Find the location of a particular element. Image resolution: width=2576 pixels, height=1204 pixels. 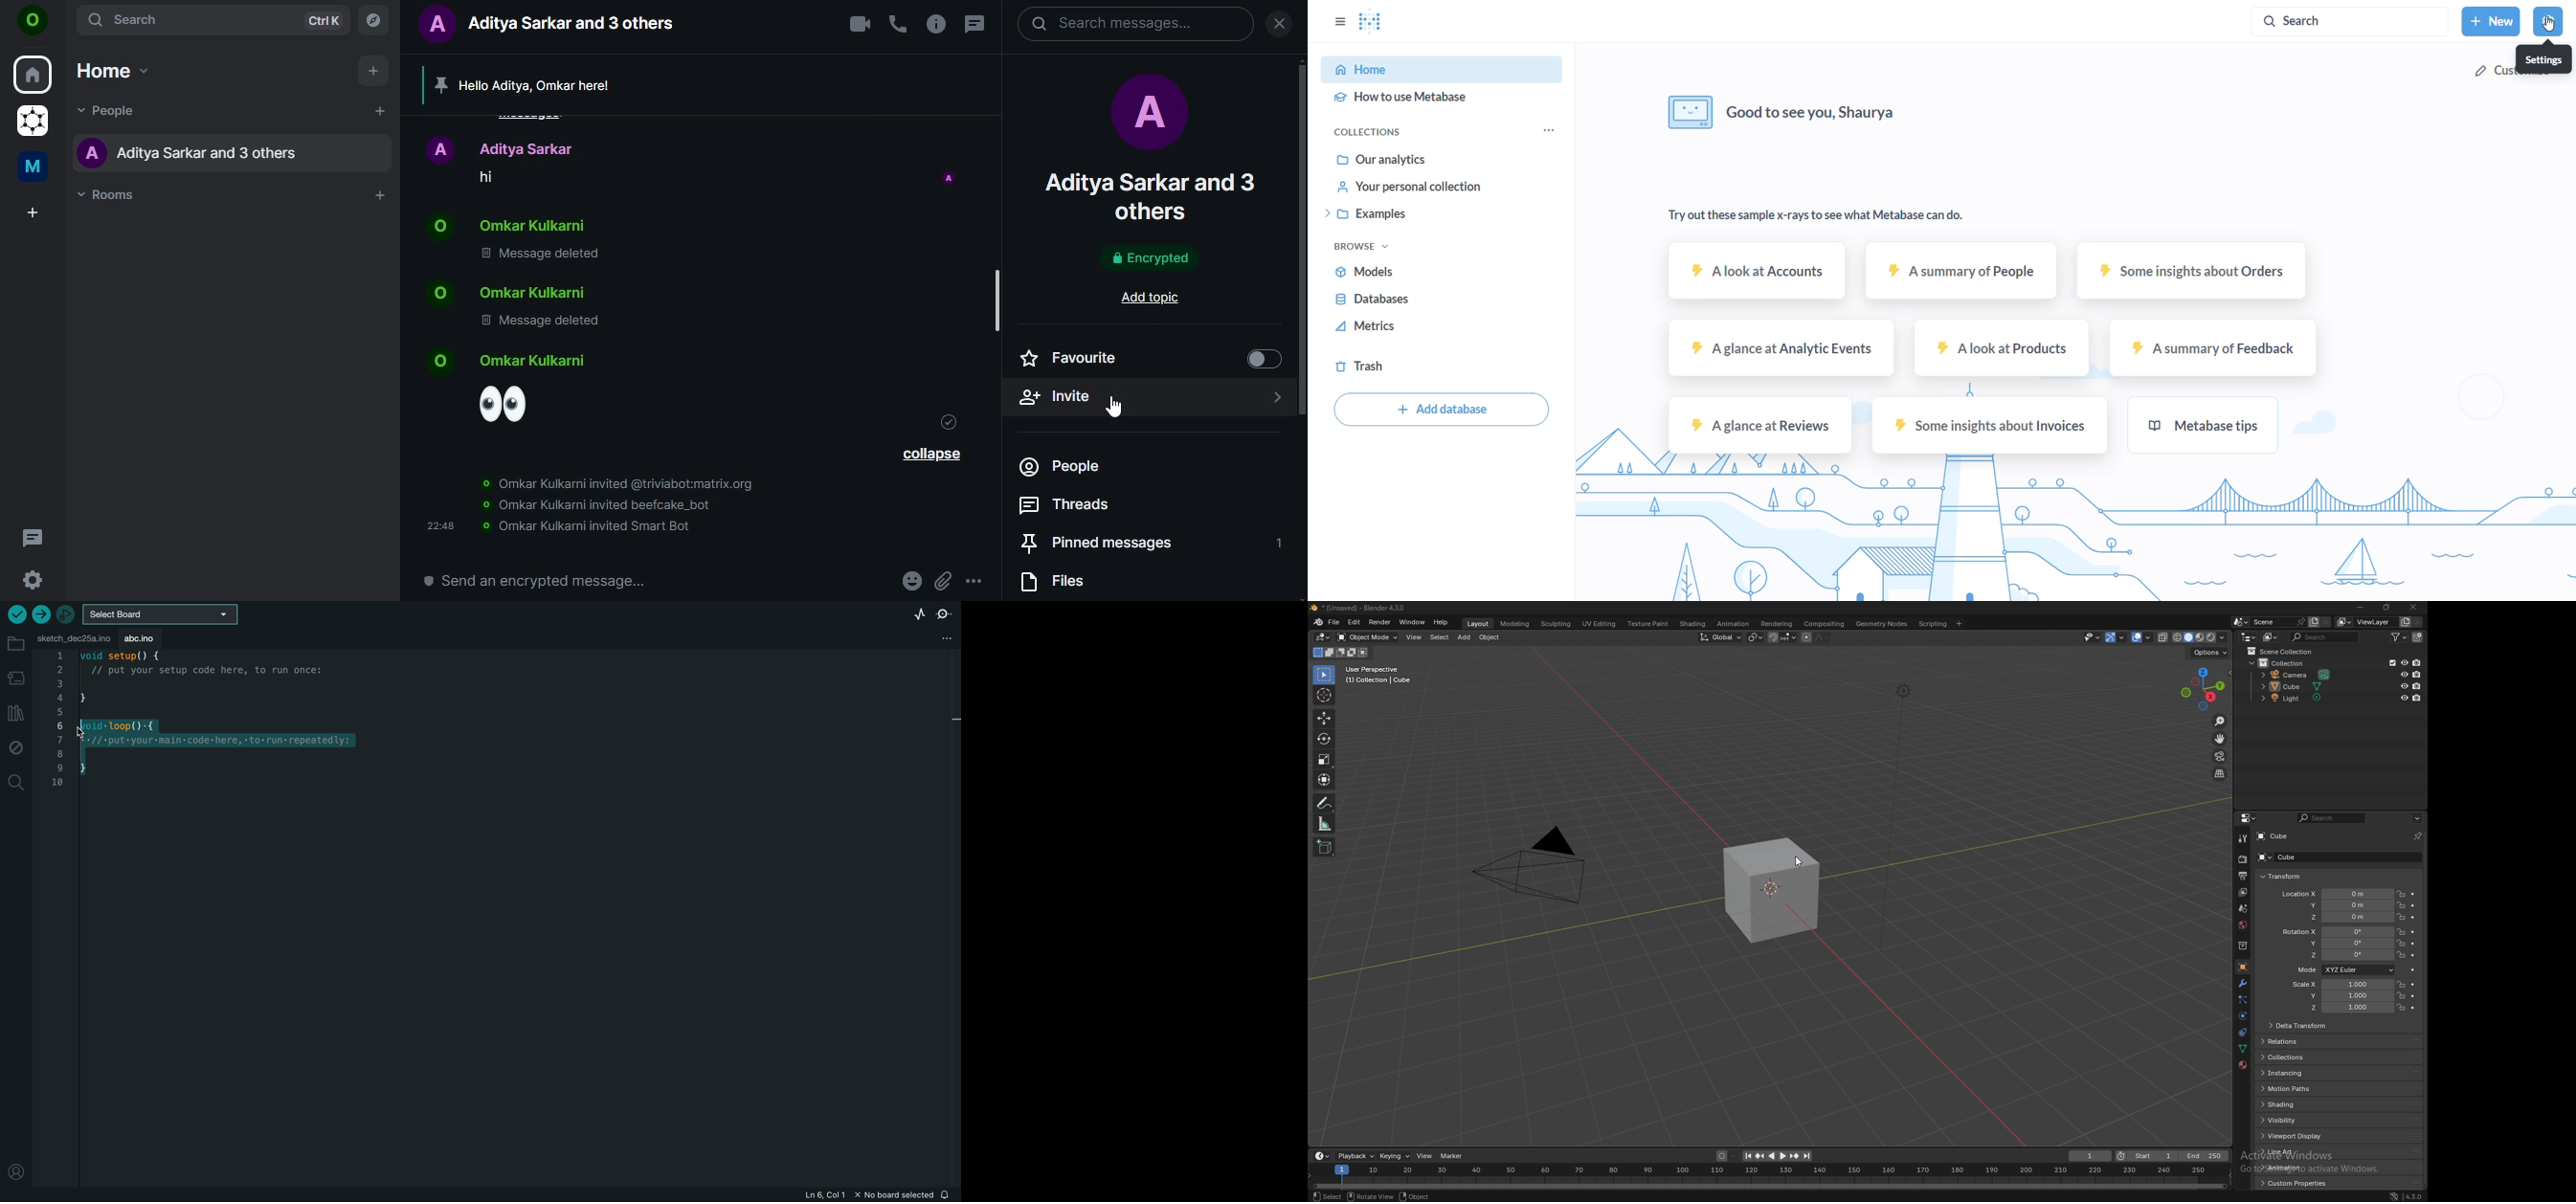

particle is located at coordinates (2243, 1000).